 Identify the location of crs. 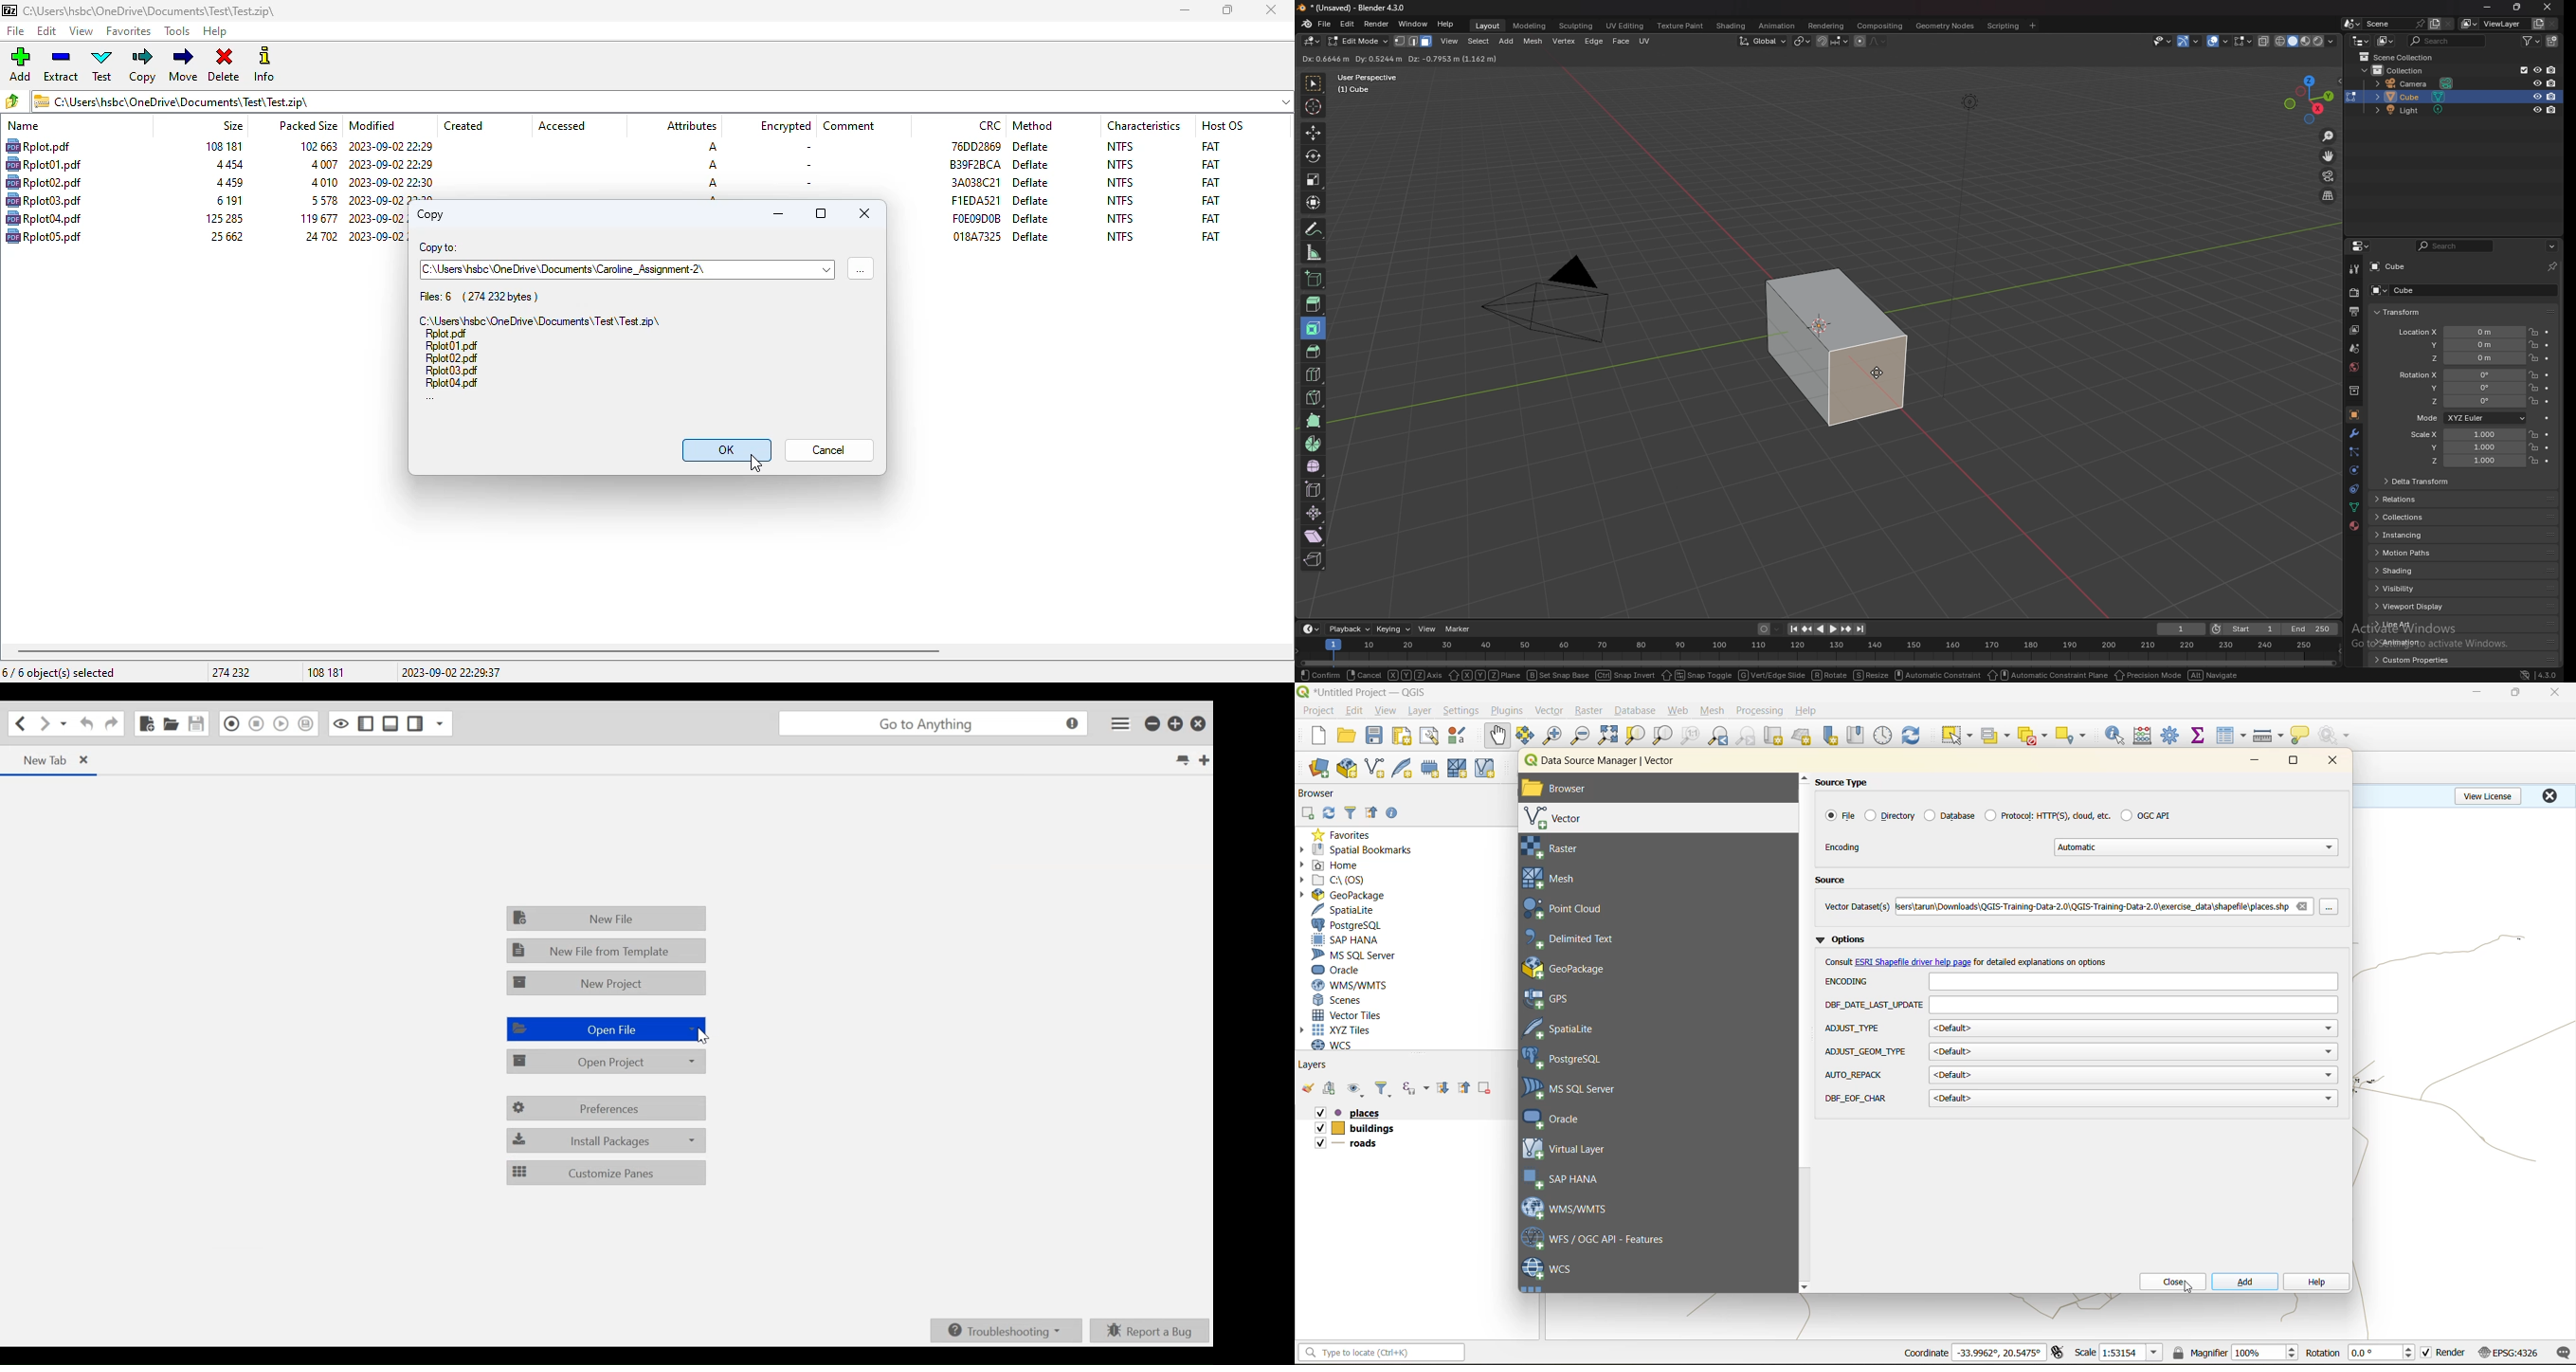
(2509, 1352).